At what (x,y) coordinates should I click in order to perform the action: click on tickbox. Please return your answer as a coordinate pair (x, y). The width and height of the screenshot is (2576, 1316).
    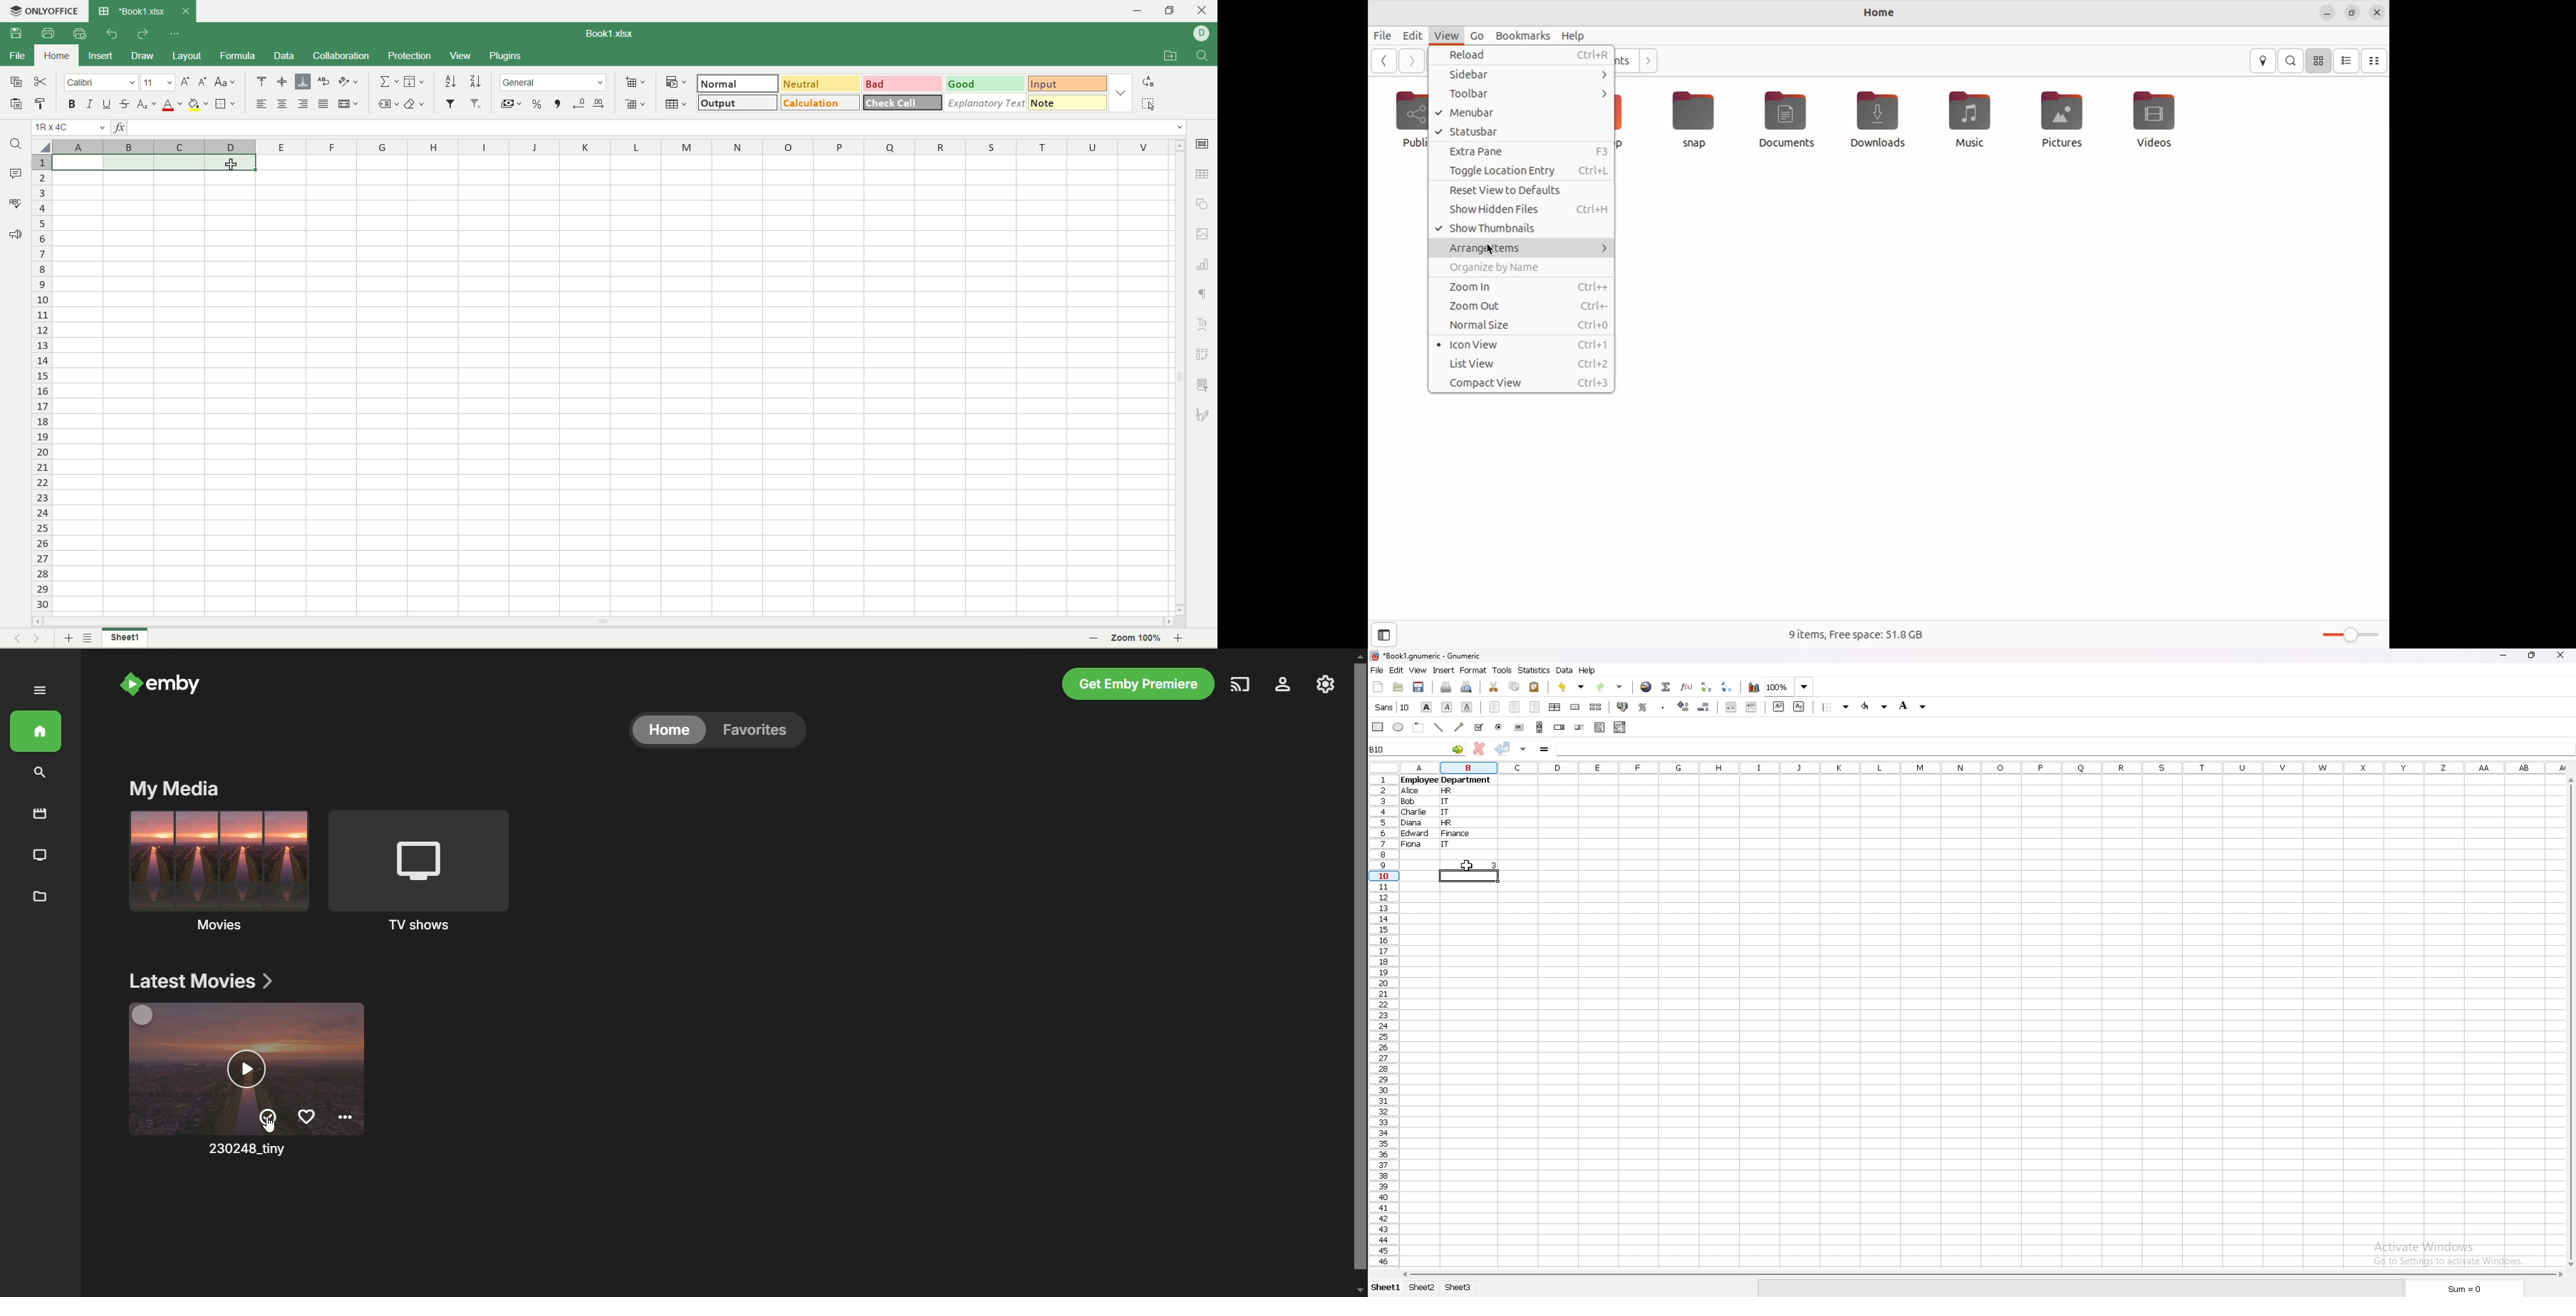
    Looking at the image, I should click on (1478, 728).